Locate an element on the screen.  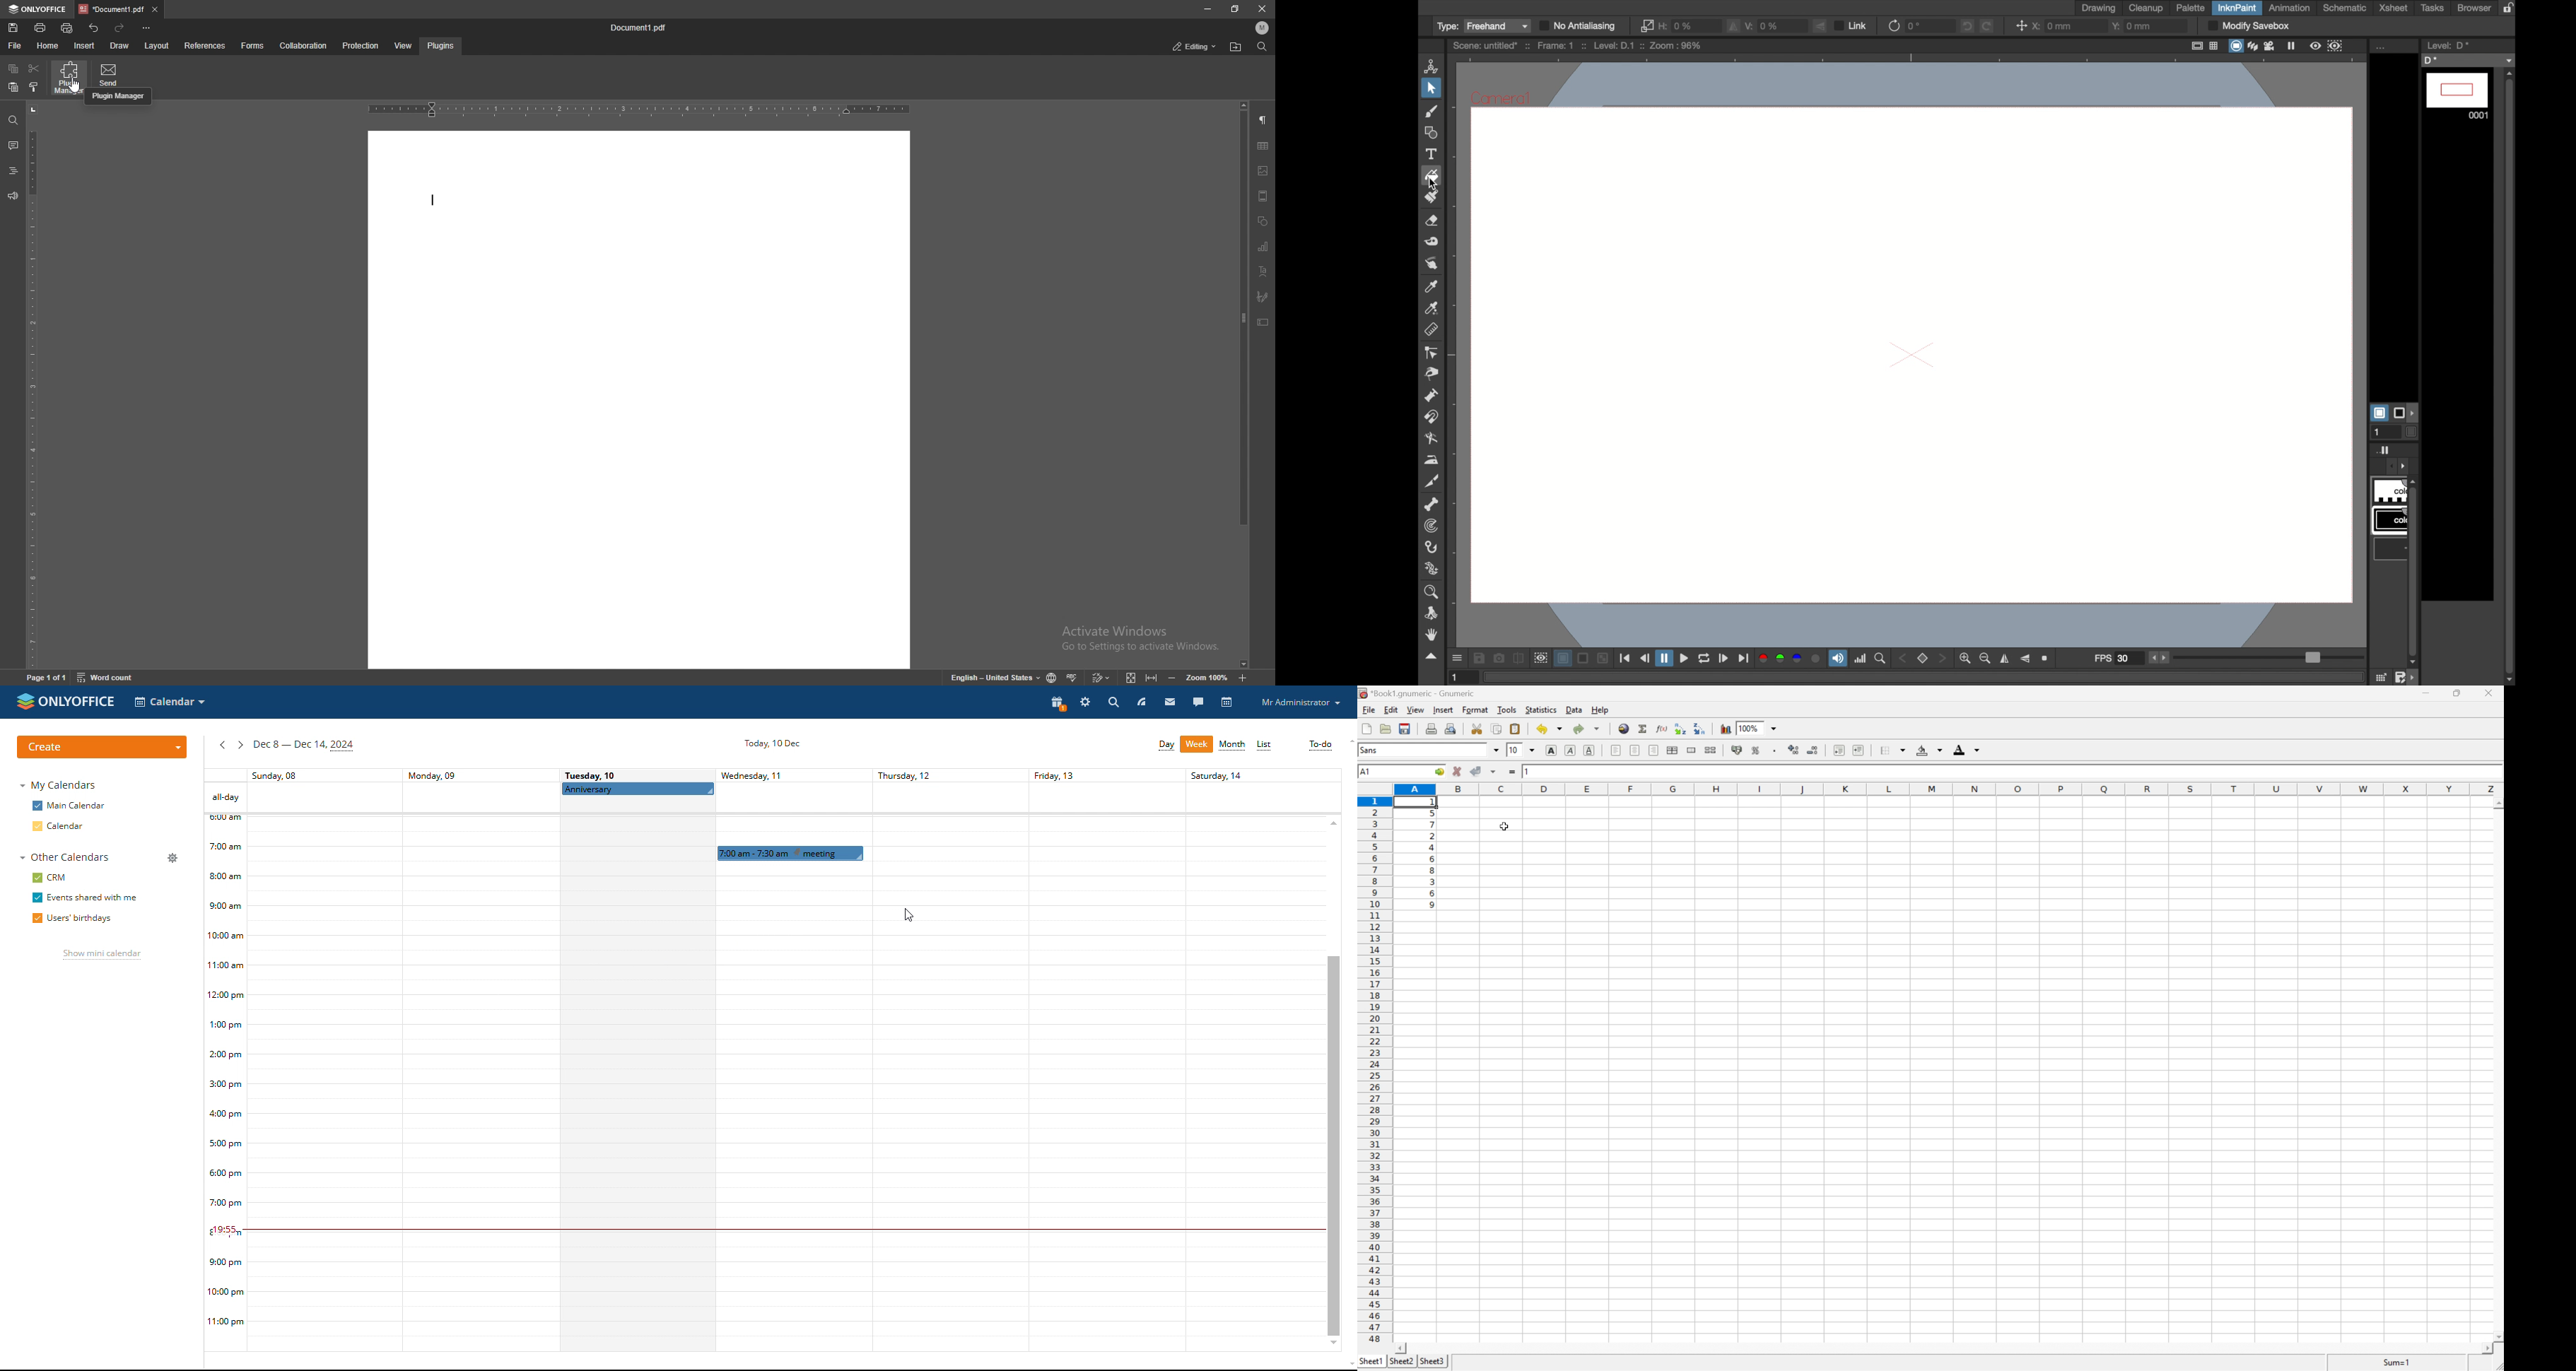
previous week is located at coordinates (222, 746).